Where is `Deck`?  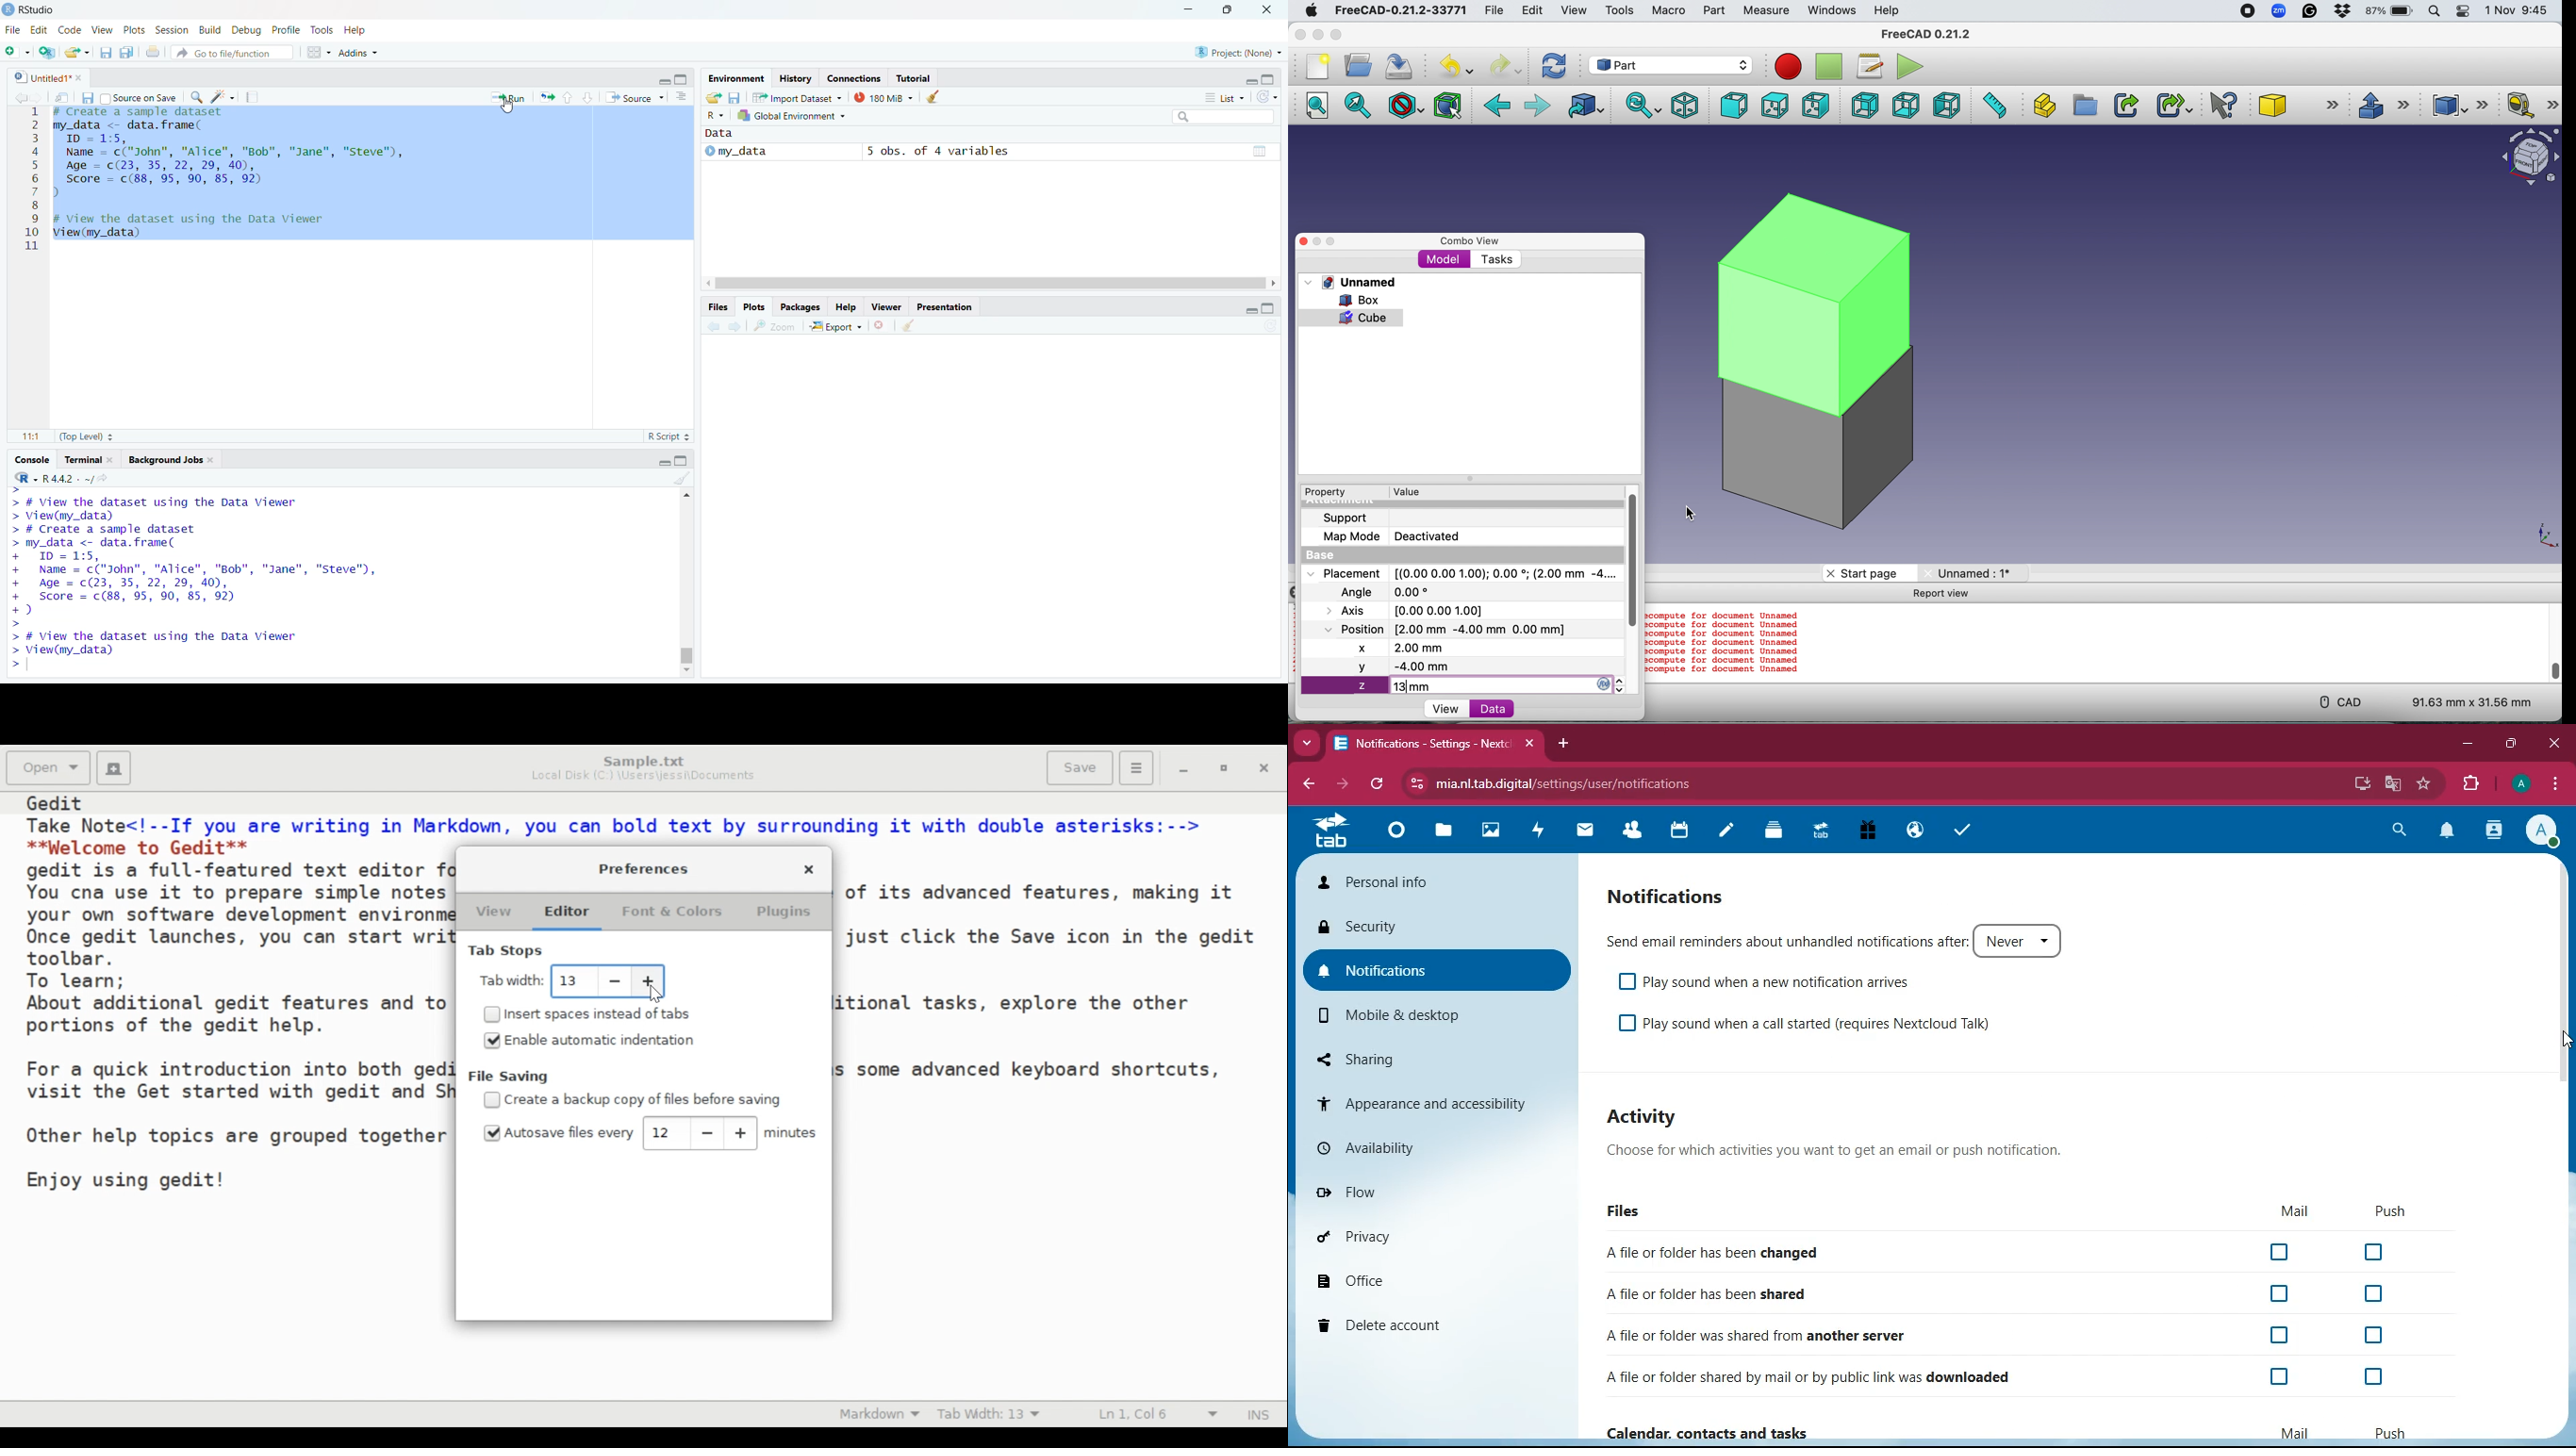 Deck is located at coordinates (1770, 831).